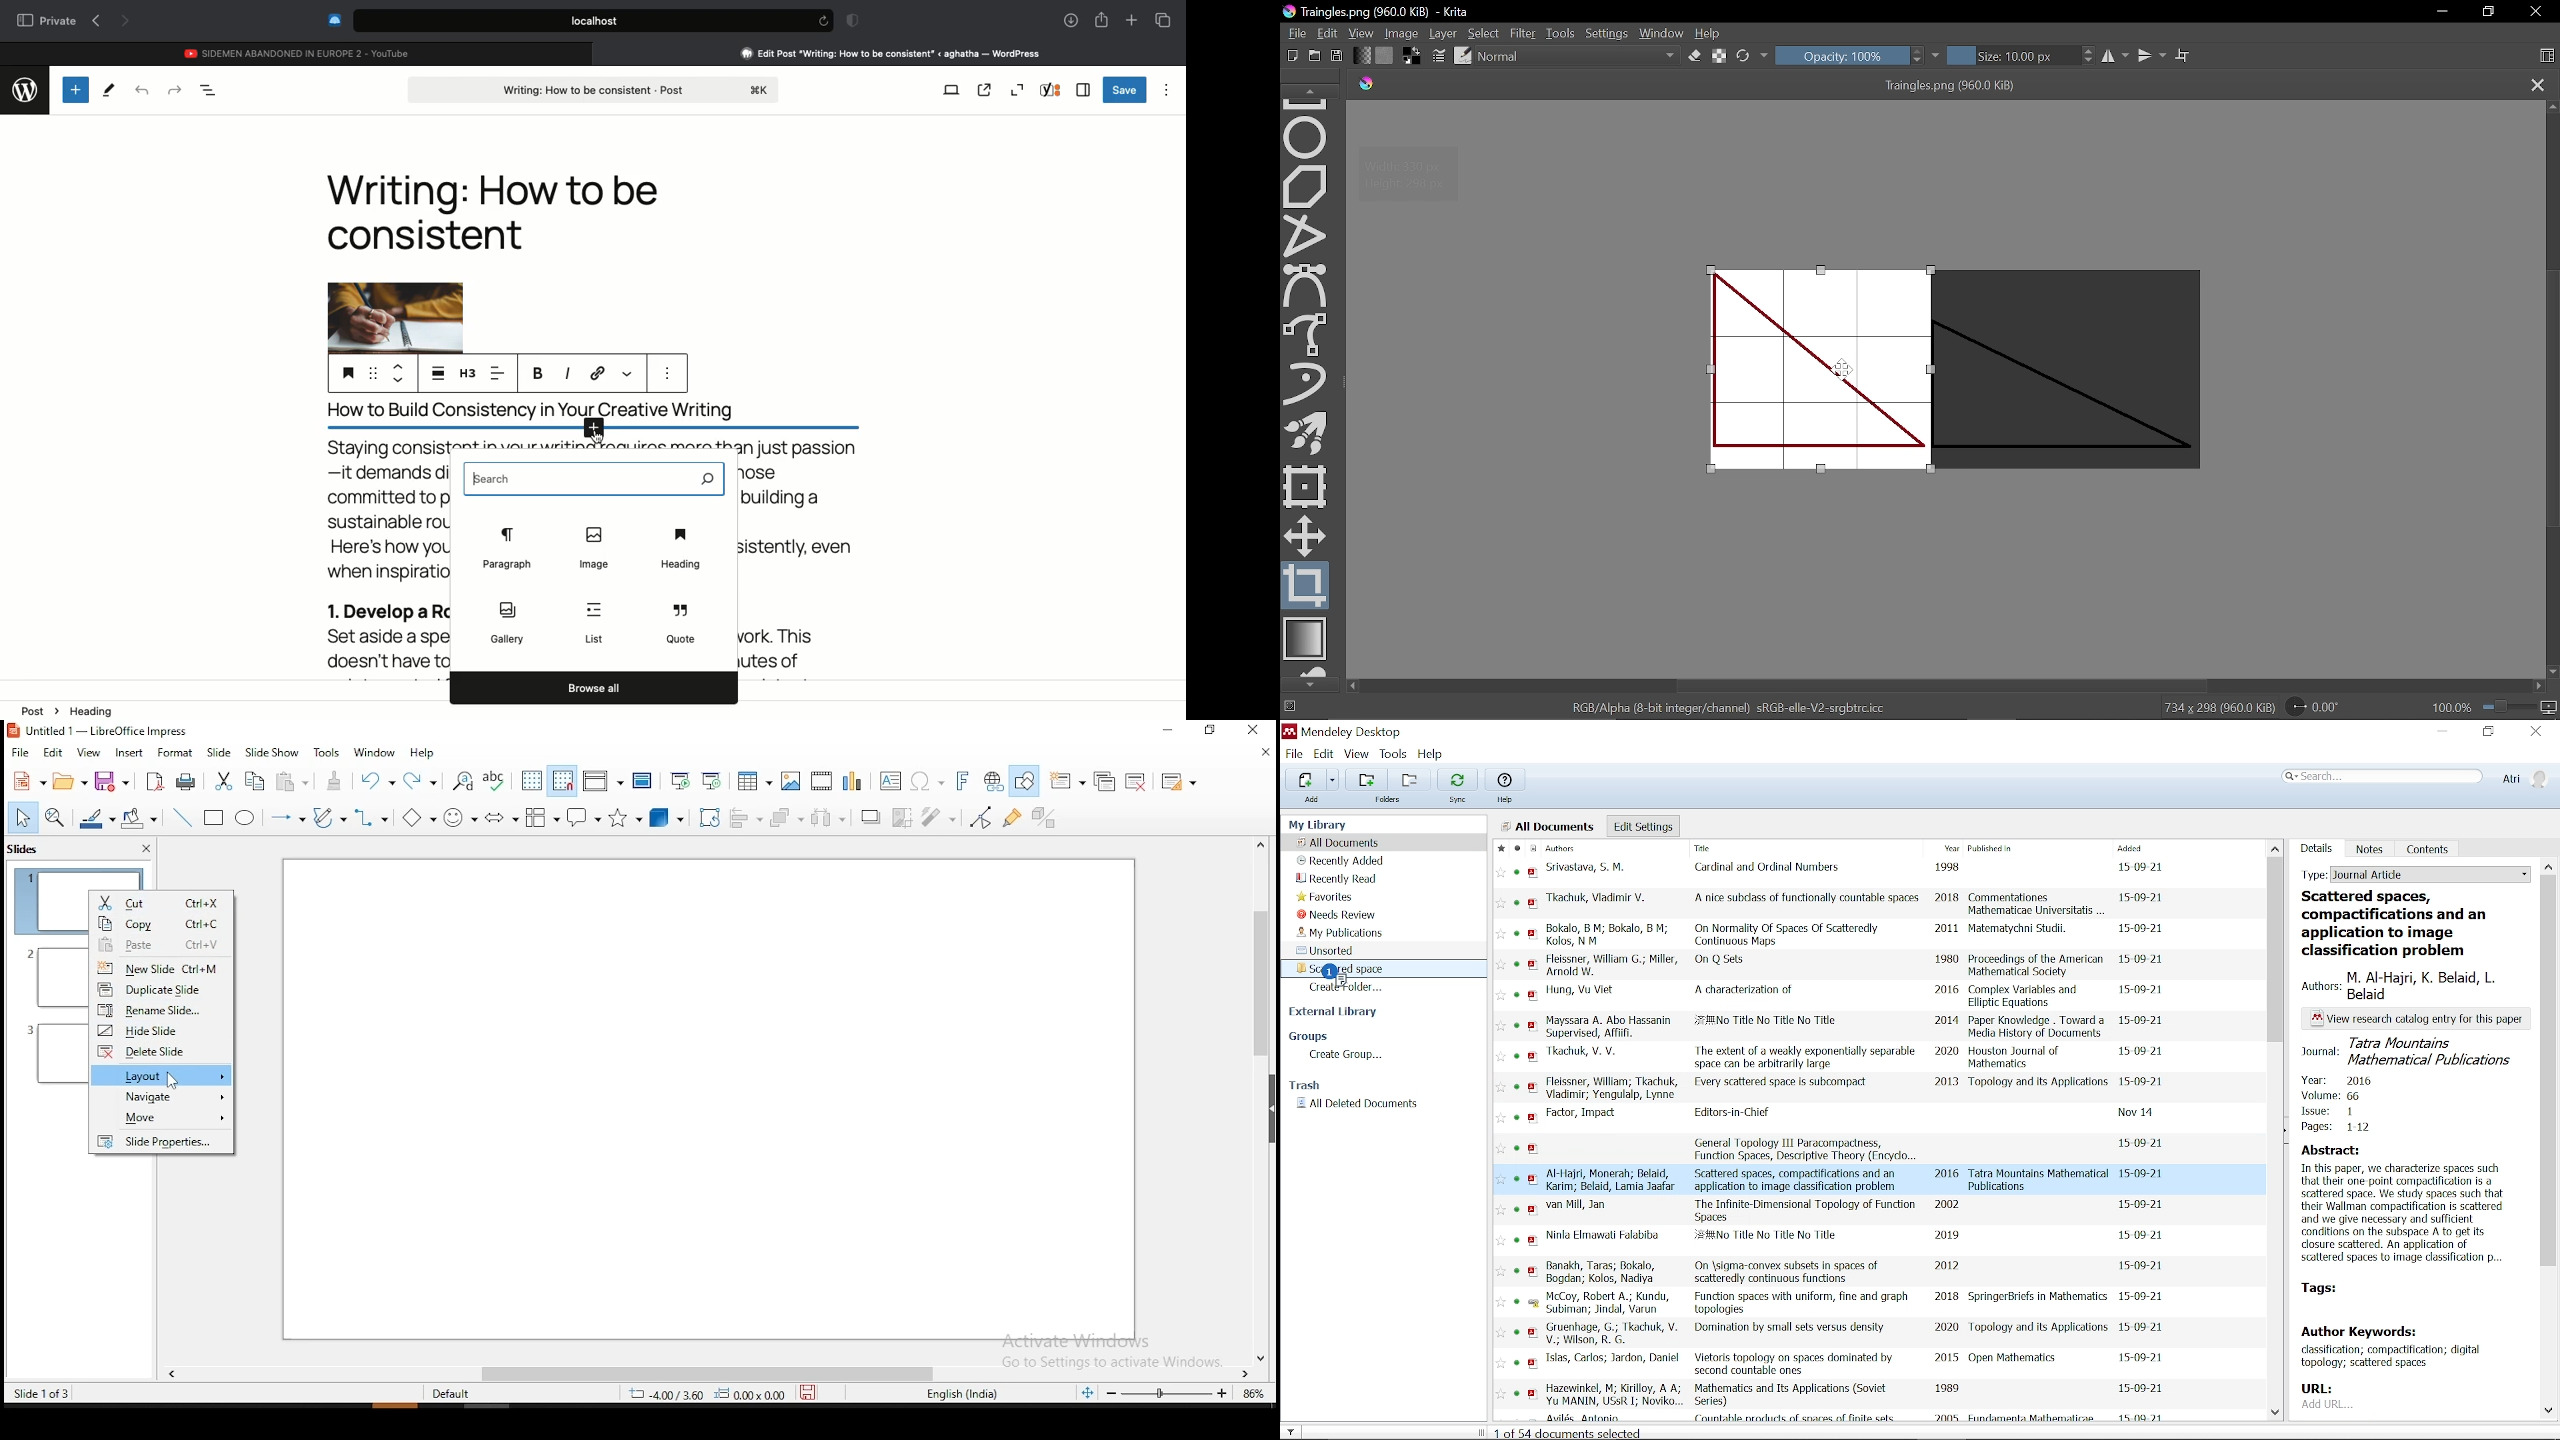 This screenshot has height=1456, width=2576. Describe the element at coordinates (378, 558) in the screenshot. I see `Body` at that location.